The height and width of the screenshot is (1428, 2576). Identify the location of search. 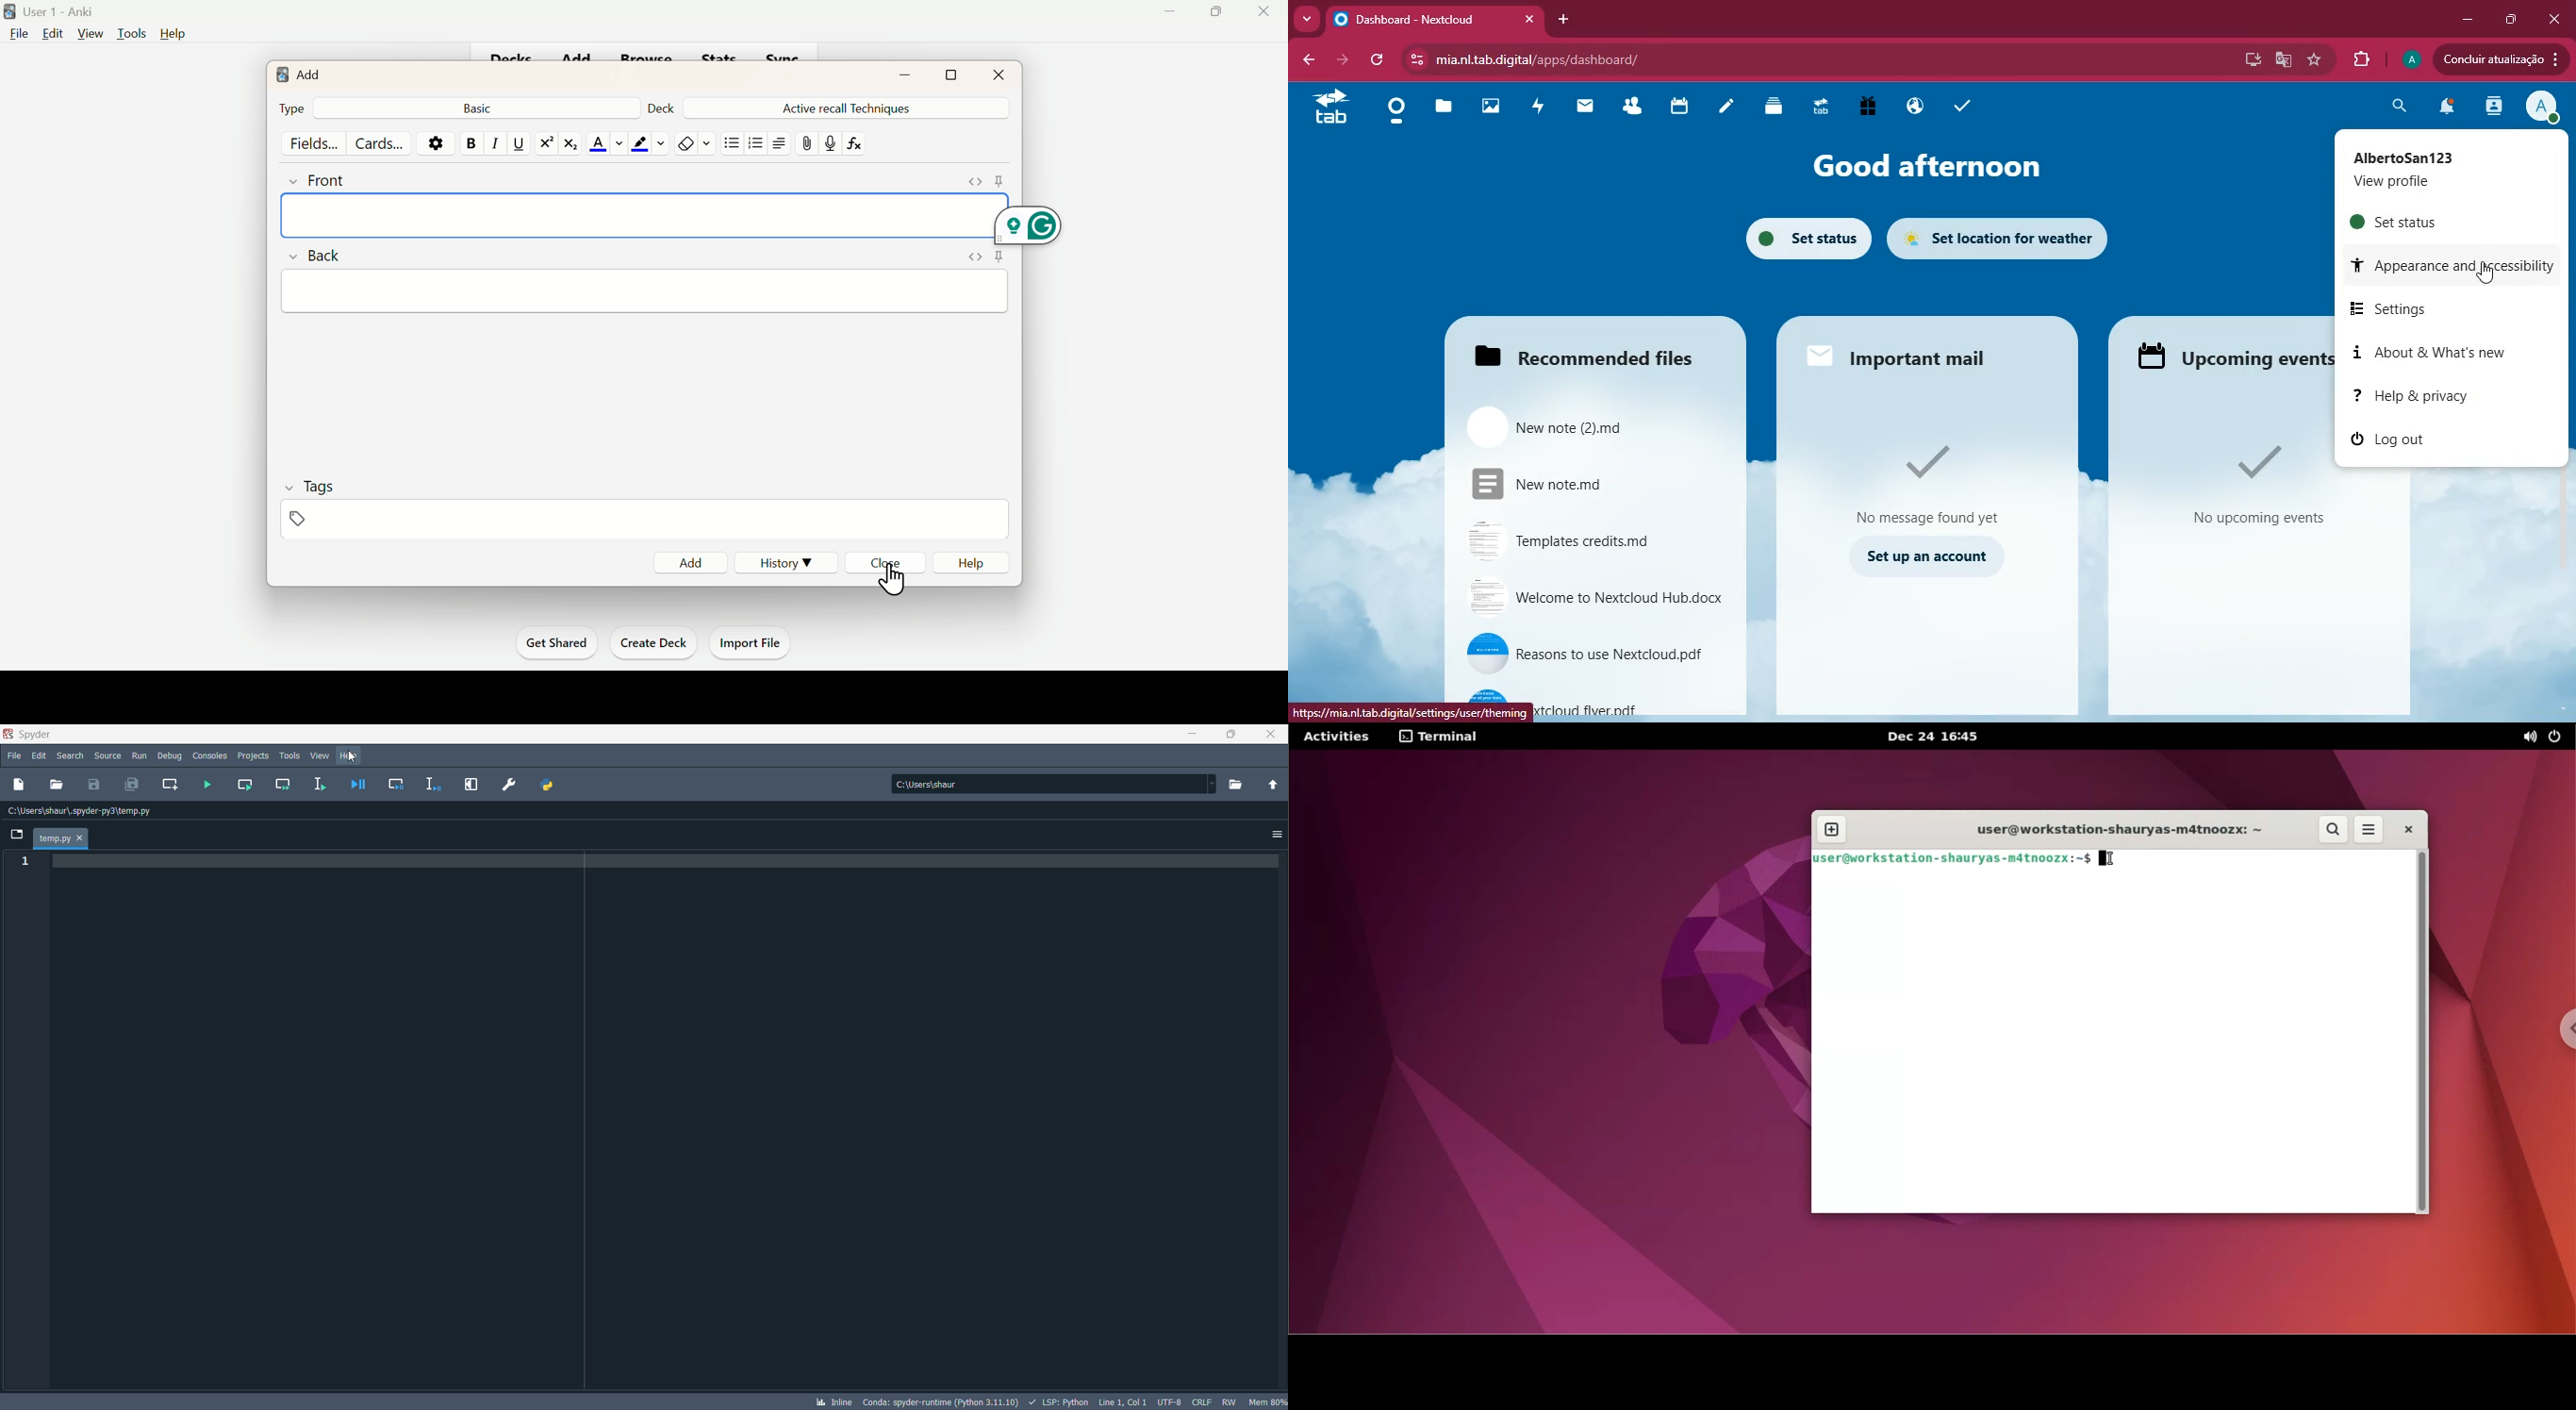
(71, 757).